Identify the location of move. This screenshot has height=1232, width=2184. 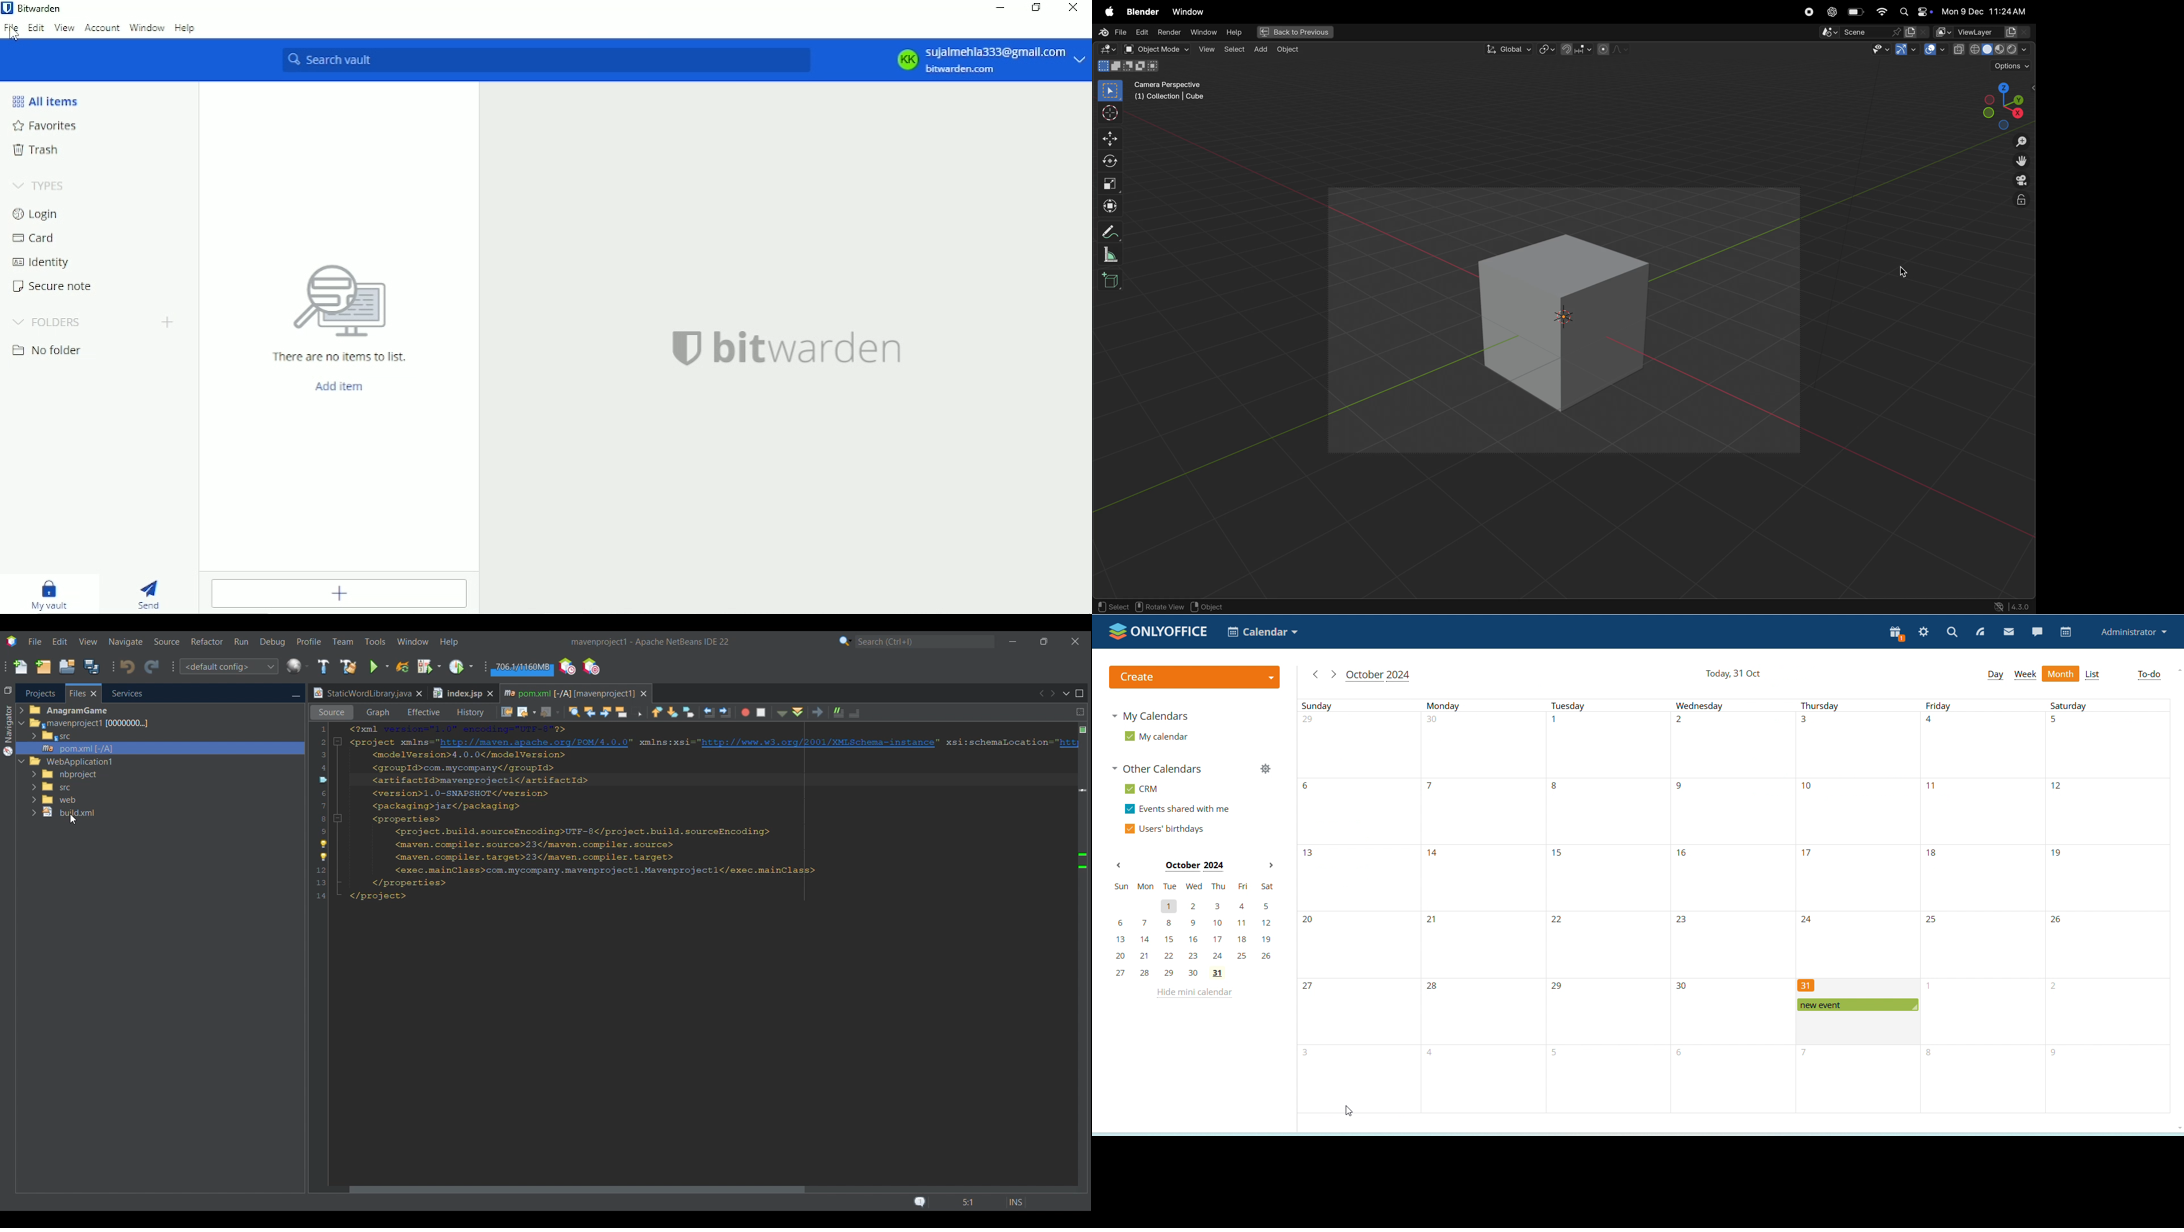
(1108, 139).